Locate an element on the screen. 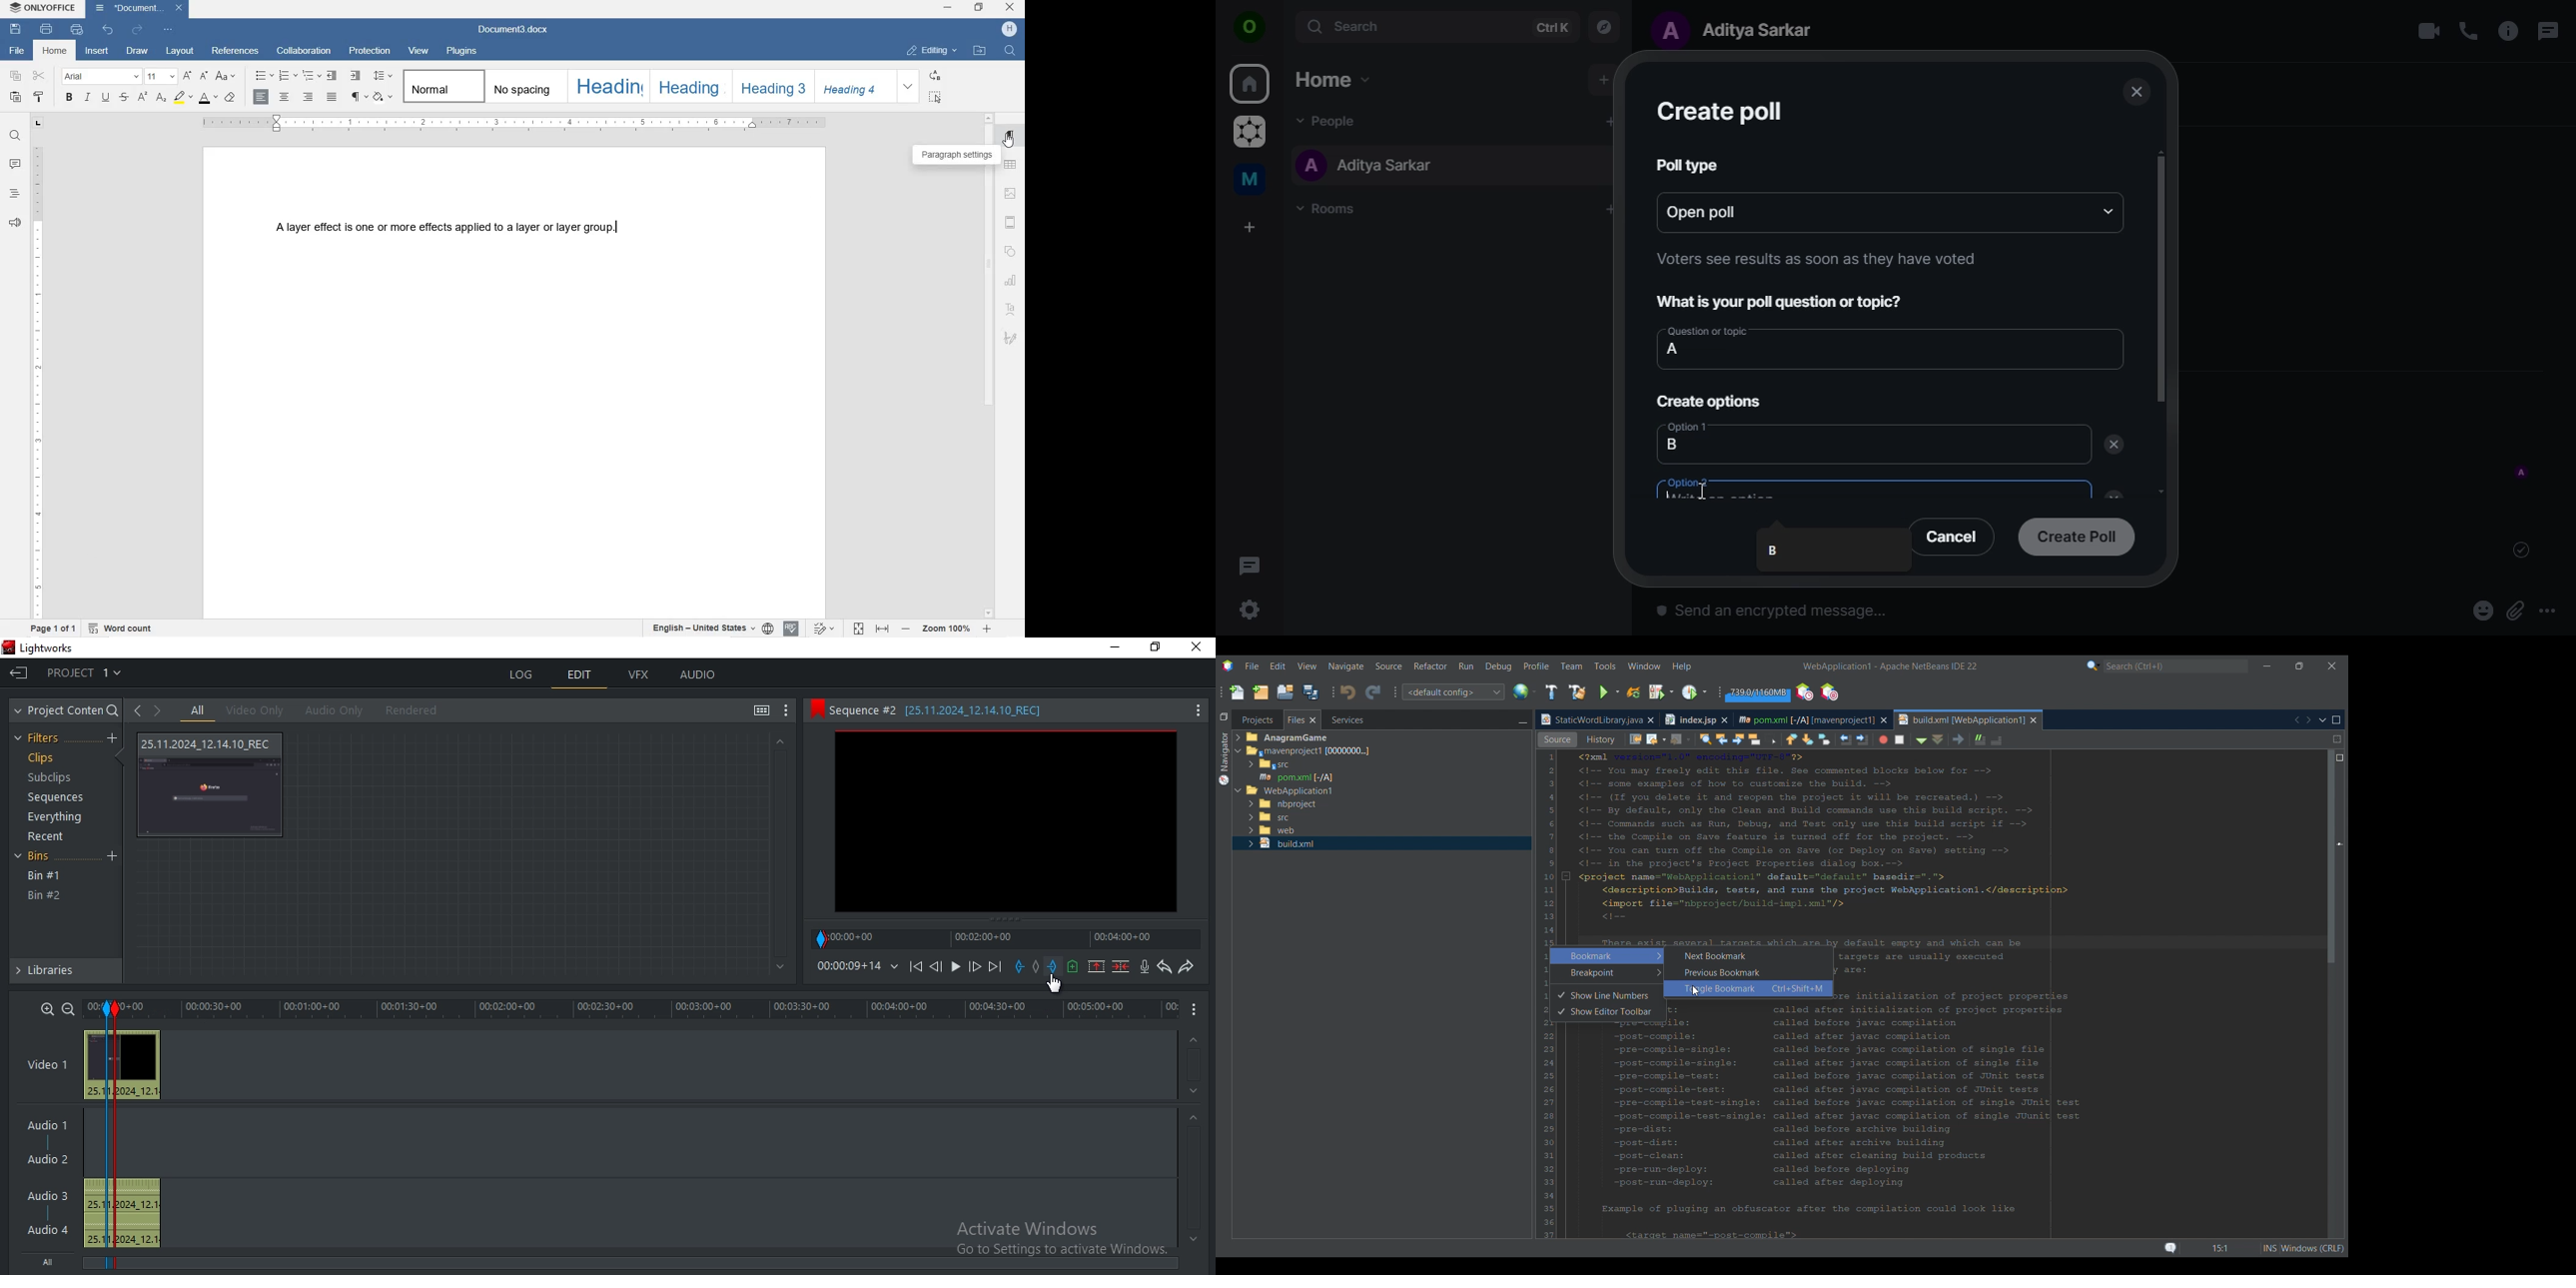 The width and height of the screenshot is (2576, 1288). create poll is located at coordinates (1719, 113).